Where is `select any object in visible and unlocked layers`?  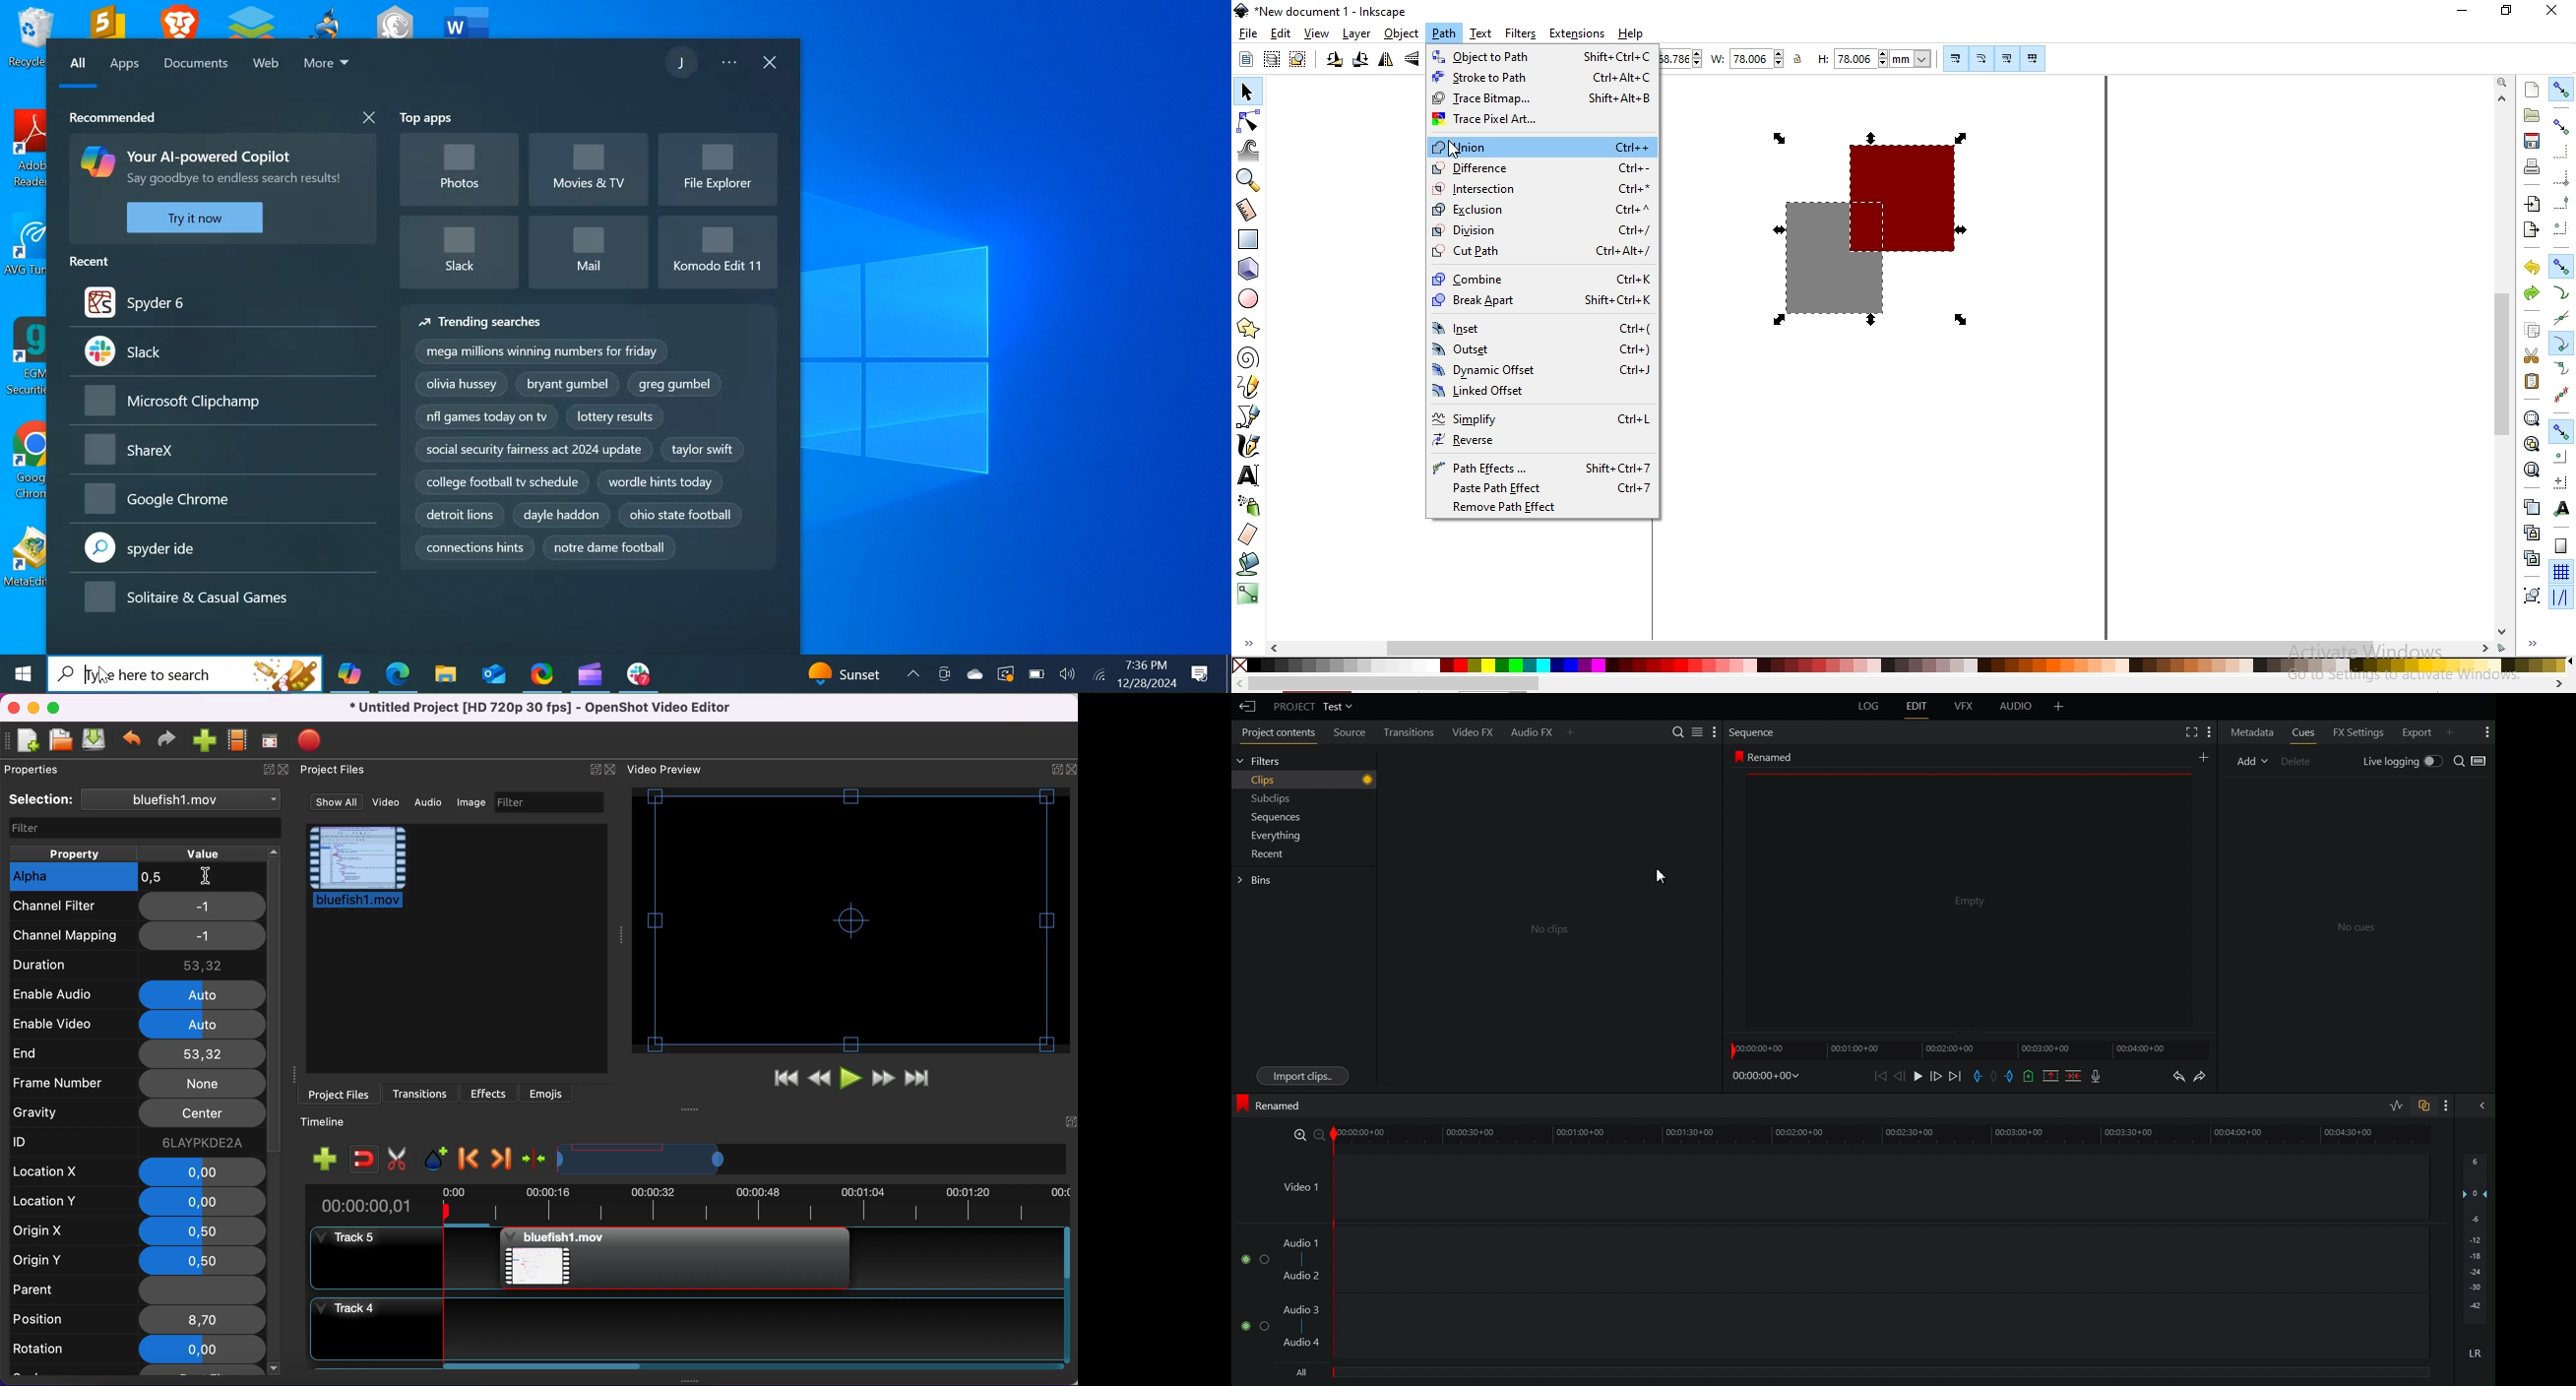
select any object in visible and unlocked layers is located at coordinates (1273, 59).